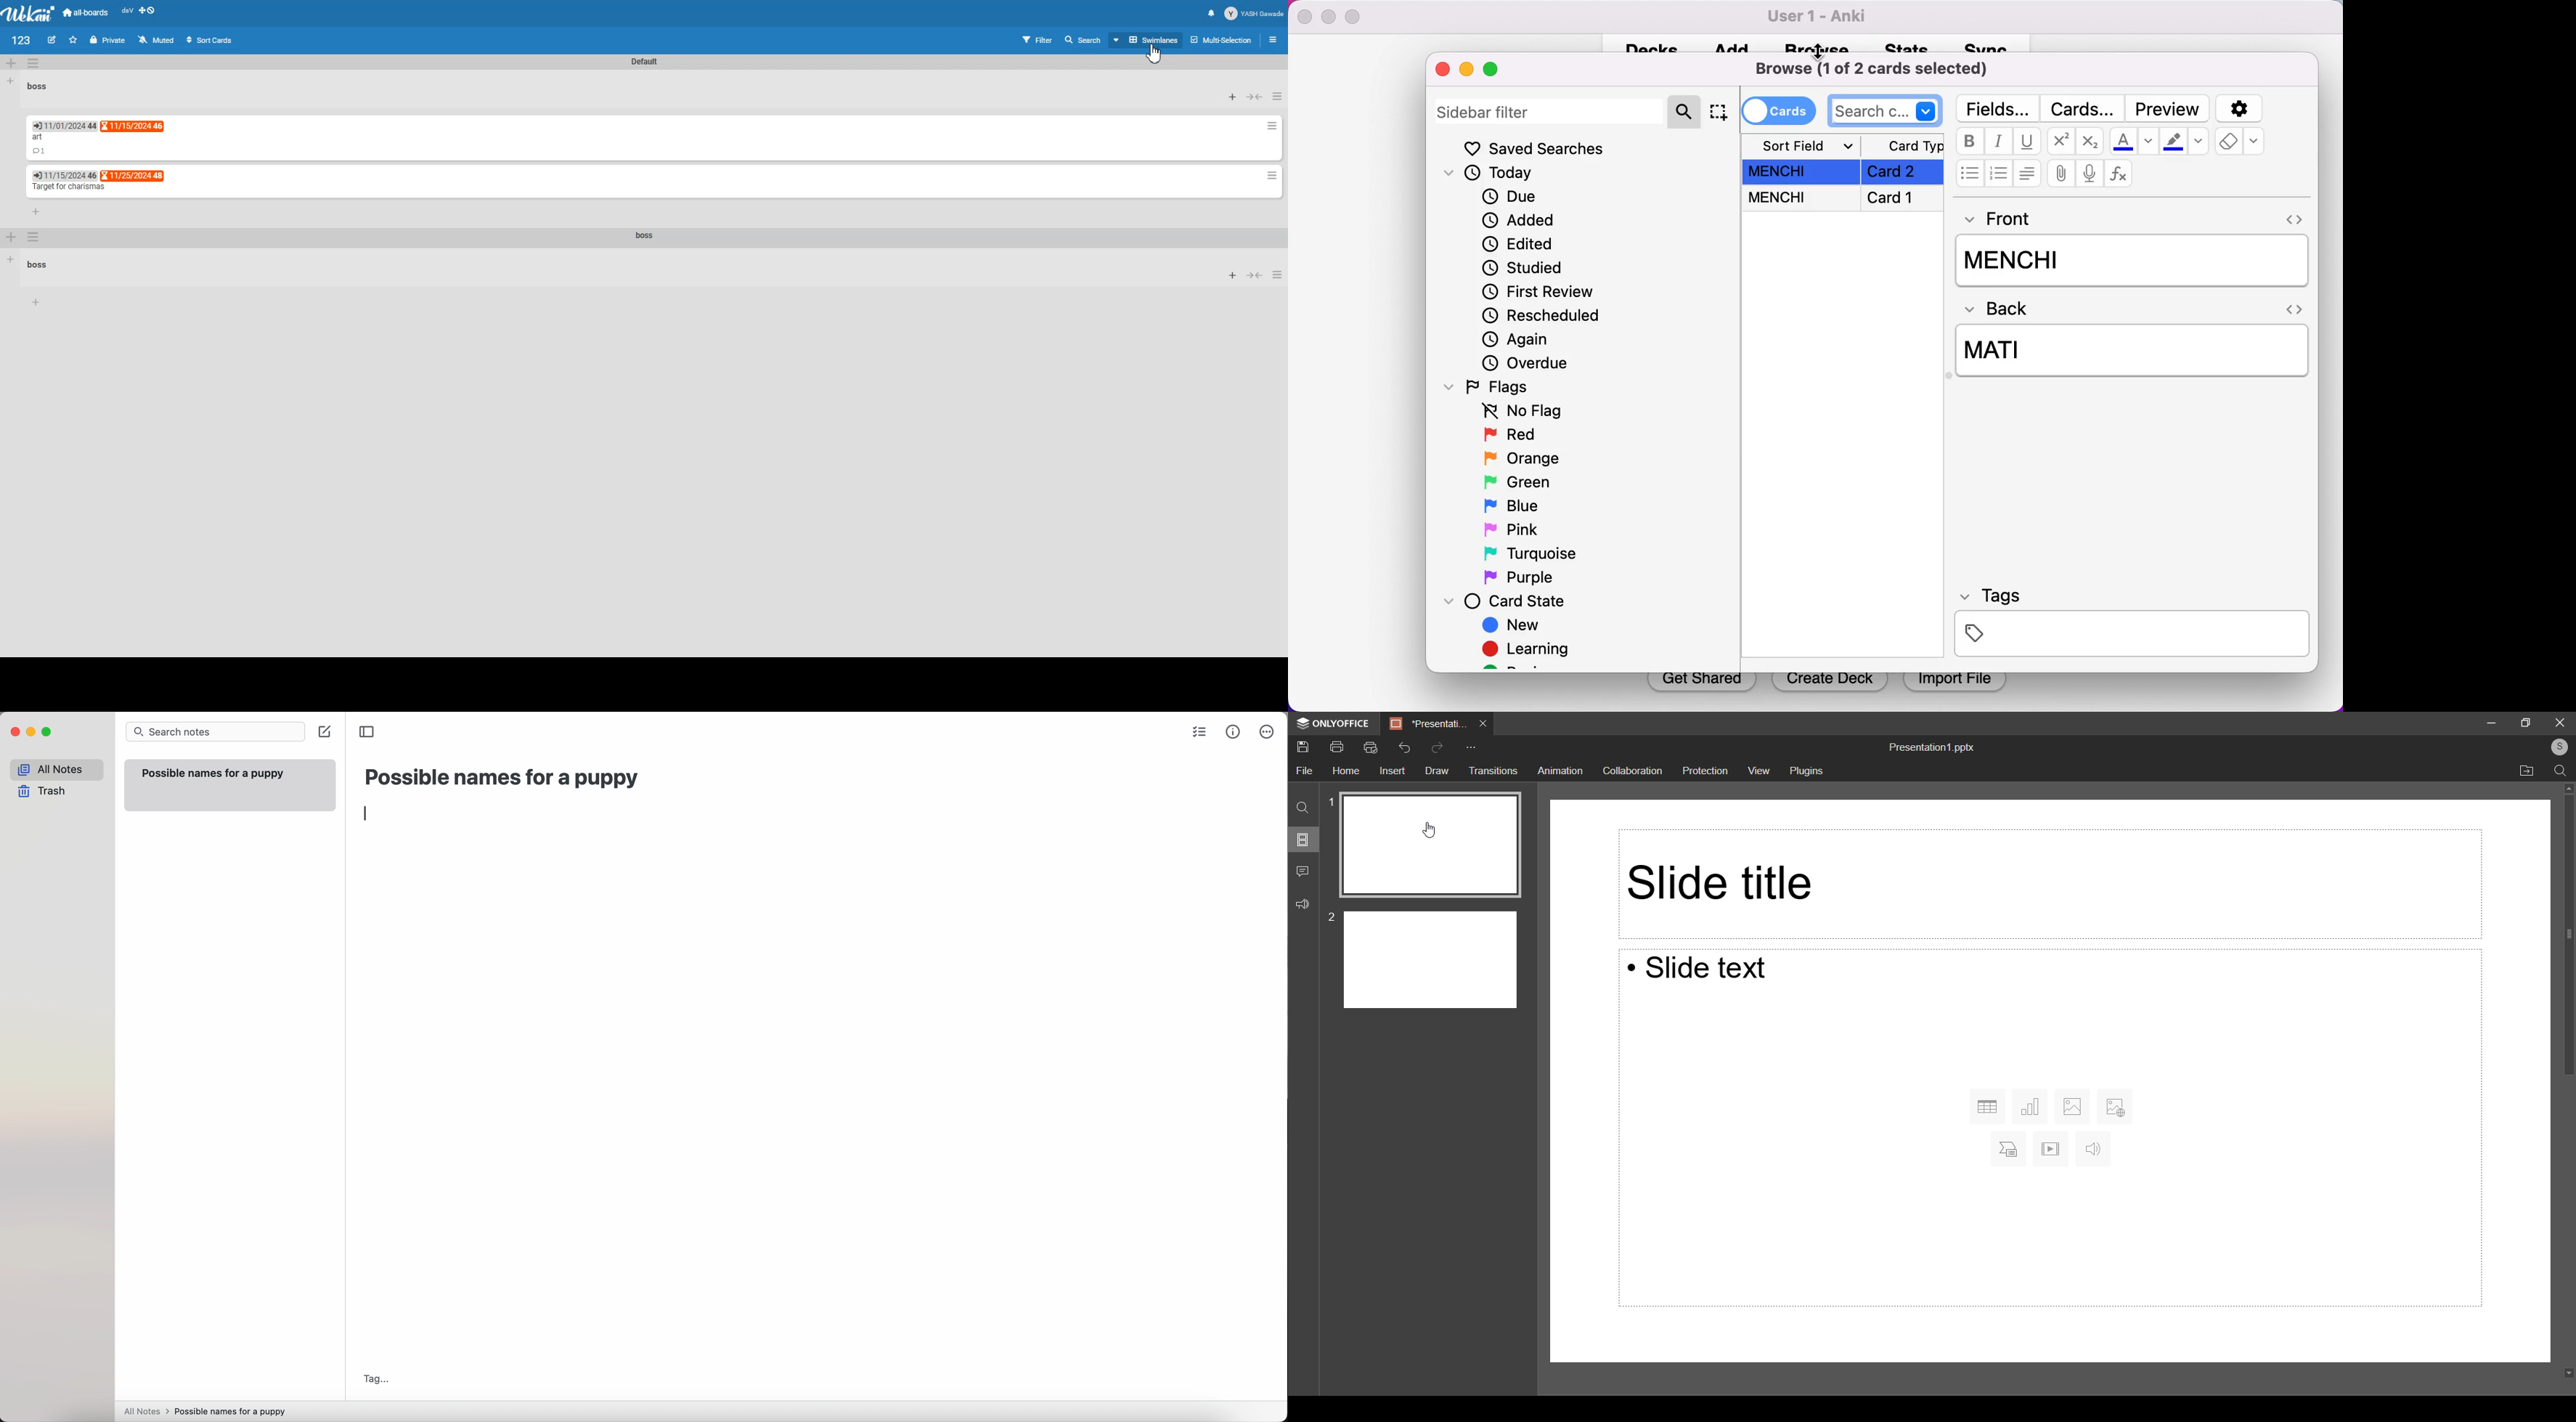  I want to click on red, so click(1510, 436).